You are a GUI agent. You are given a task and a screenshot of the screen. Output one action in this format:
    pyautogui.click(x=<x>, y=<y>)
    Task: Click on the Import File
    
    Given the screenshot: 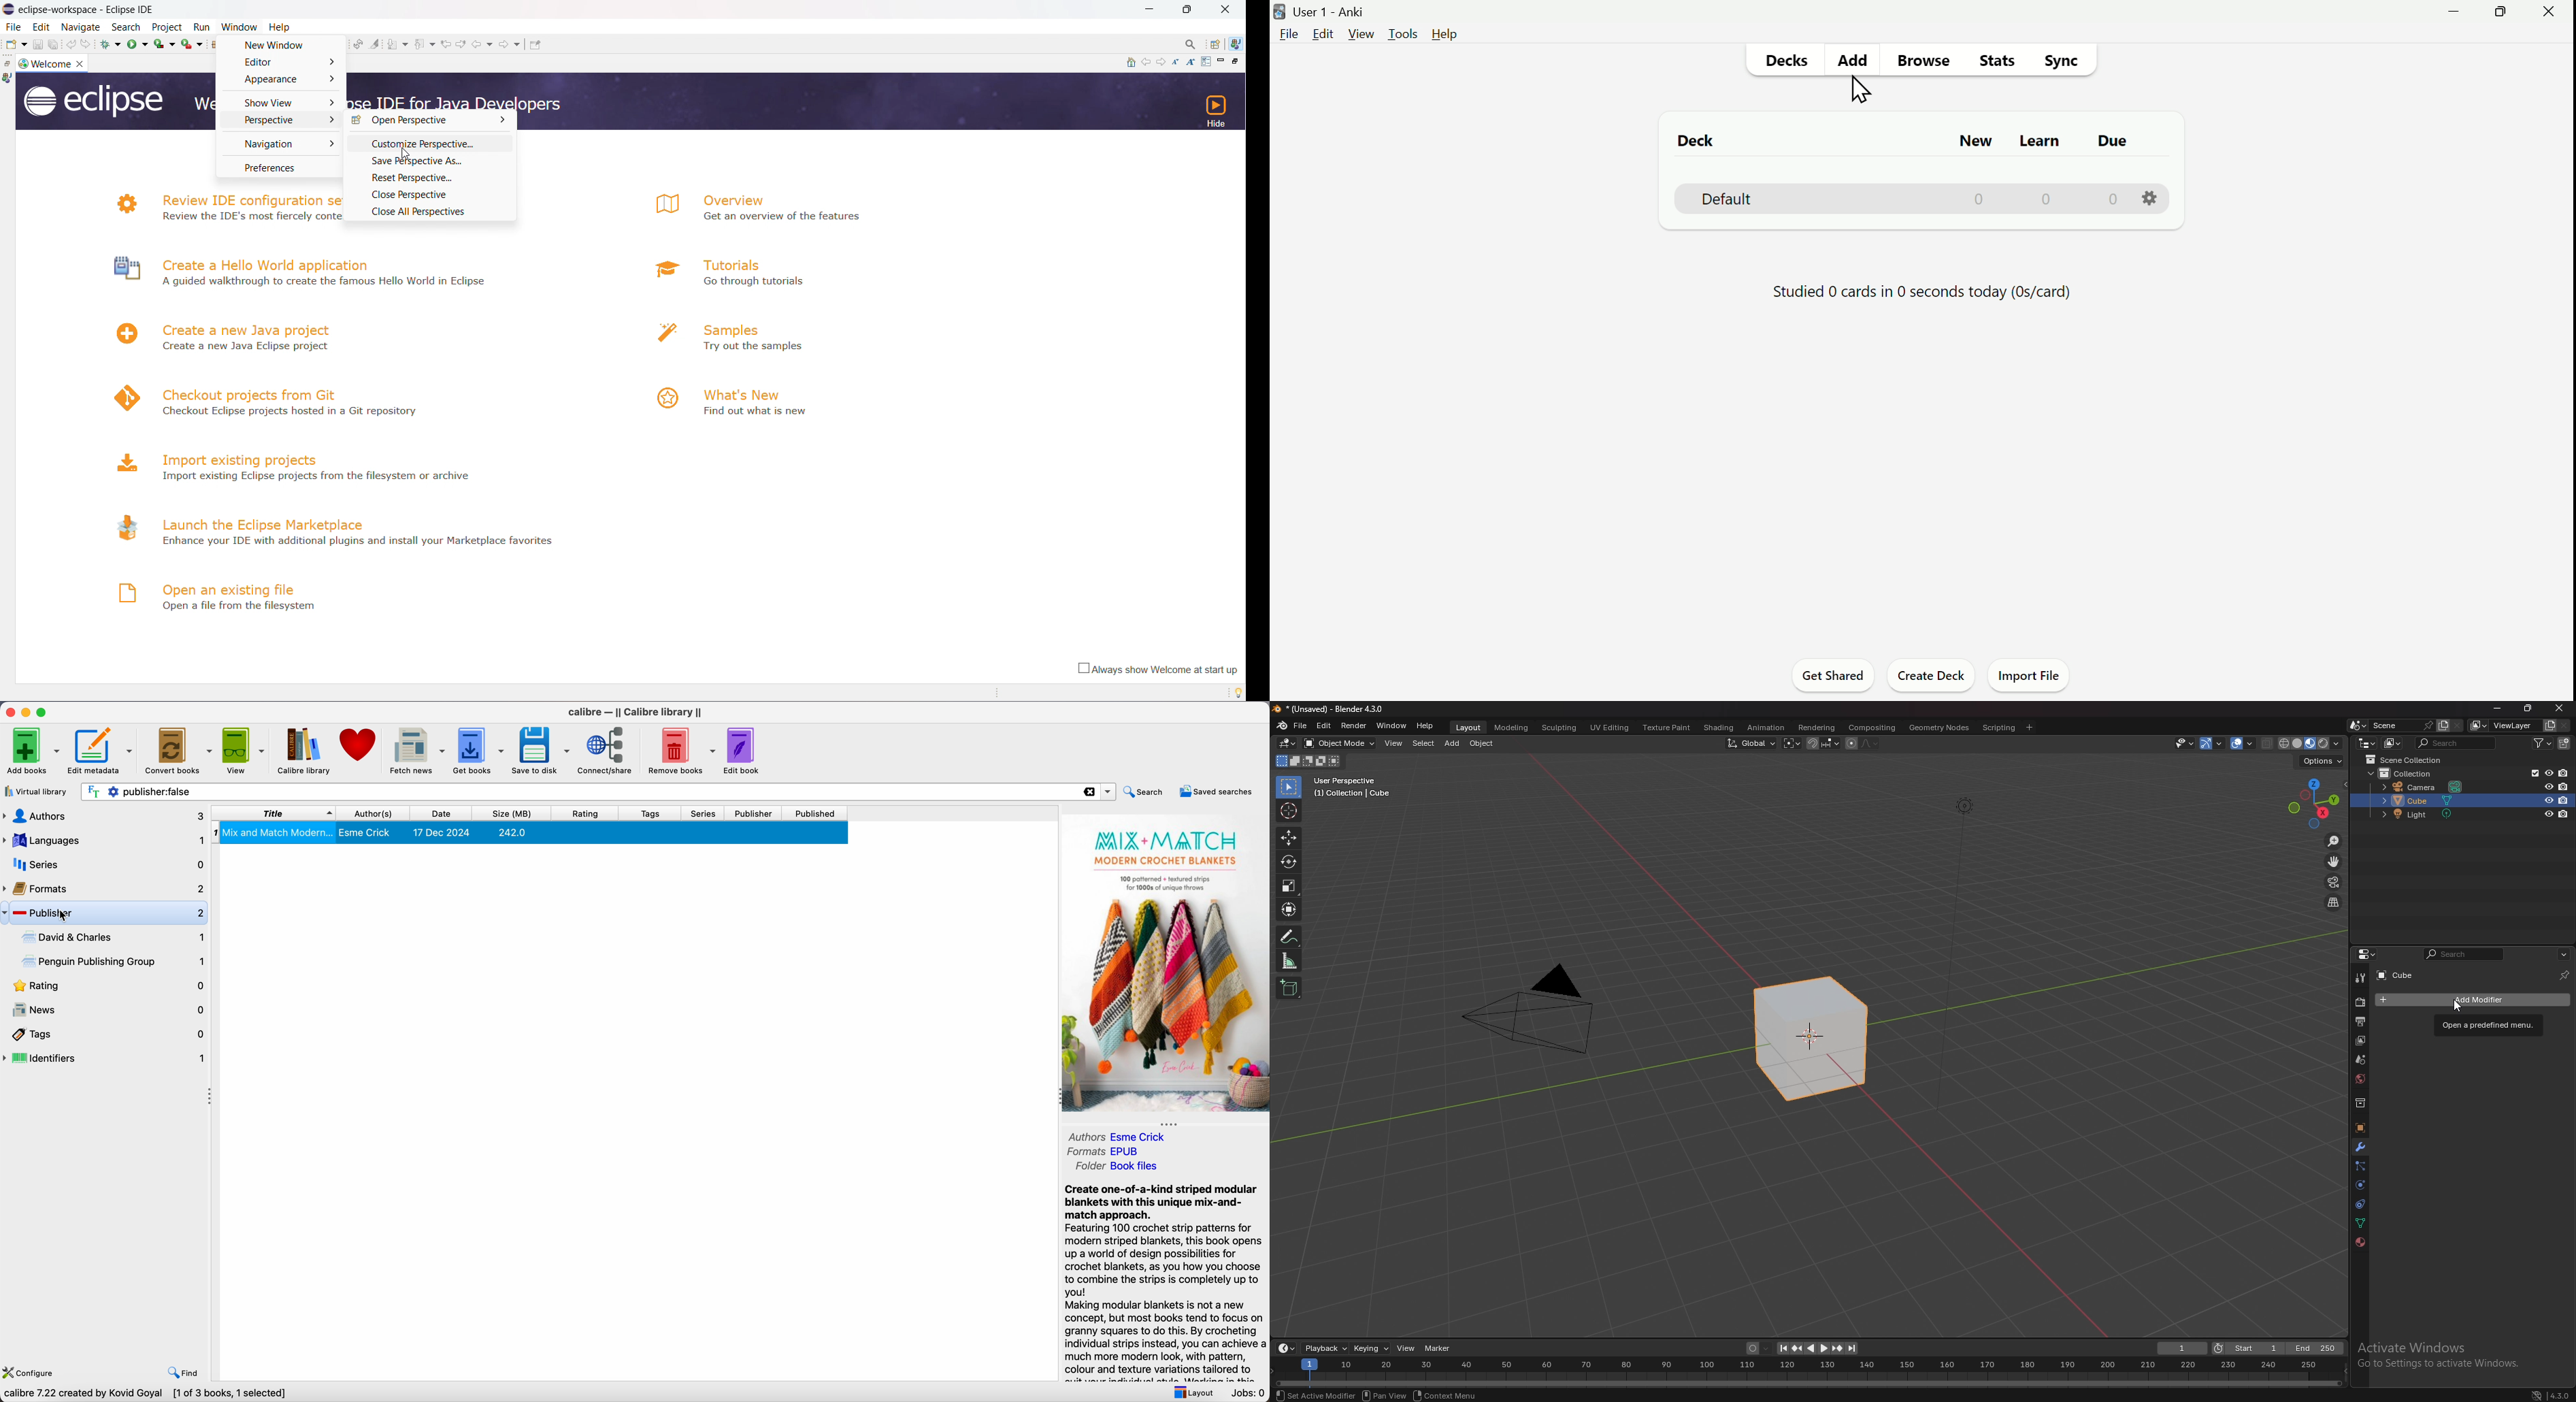 What is the action you would take?
    pyautogui.click(x=2027, y=676)
    